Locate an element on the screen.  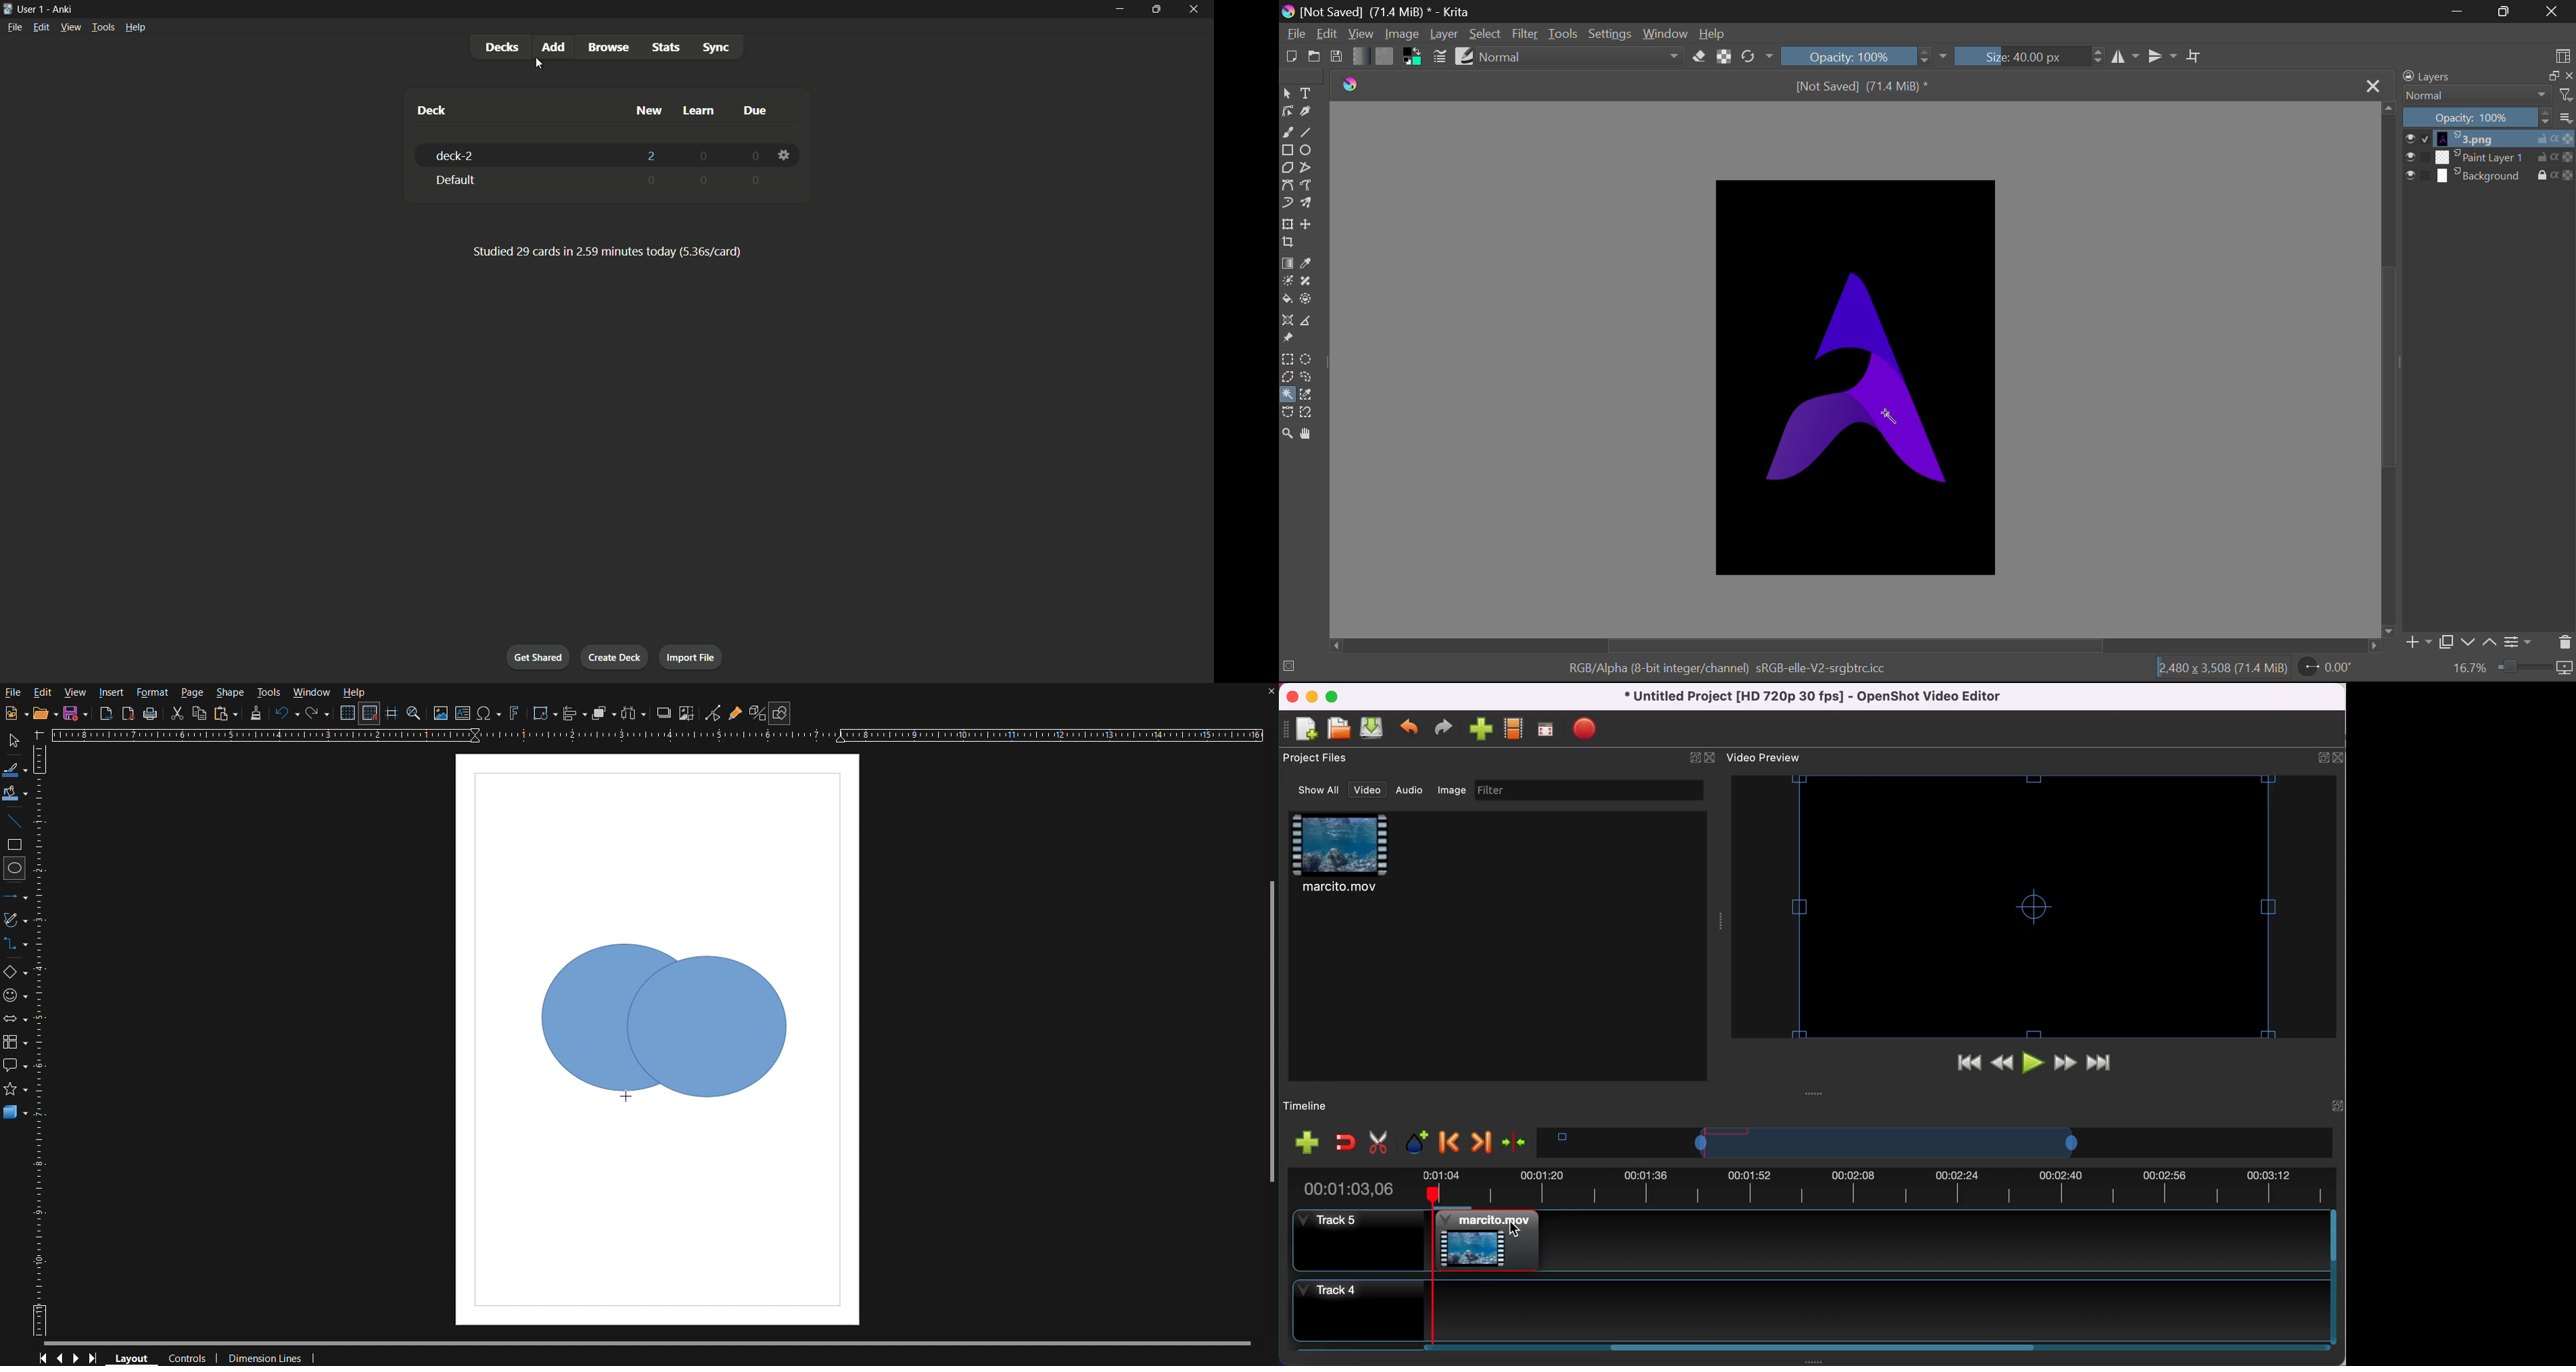
actions is located at coordinates (2556, 139).